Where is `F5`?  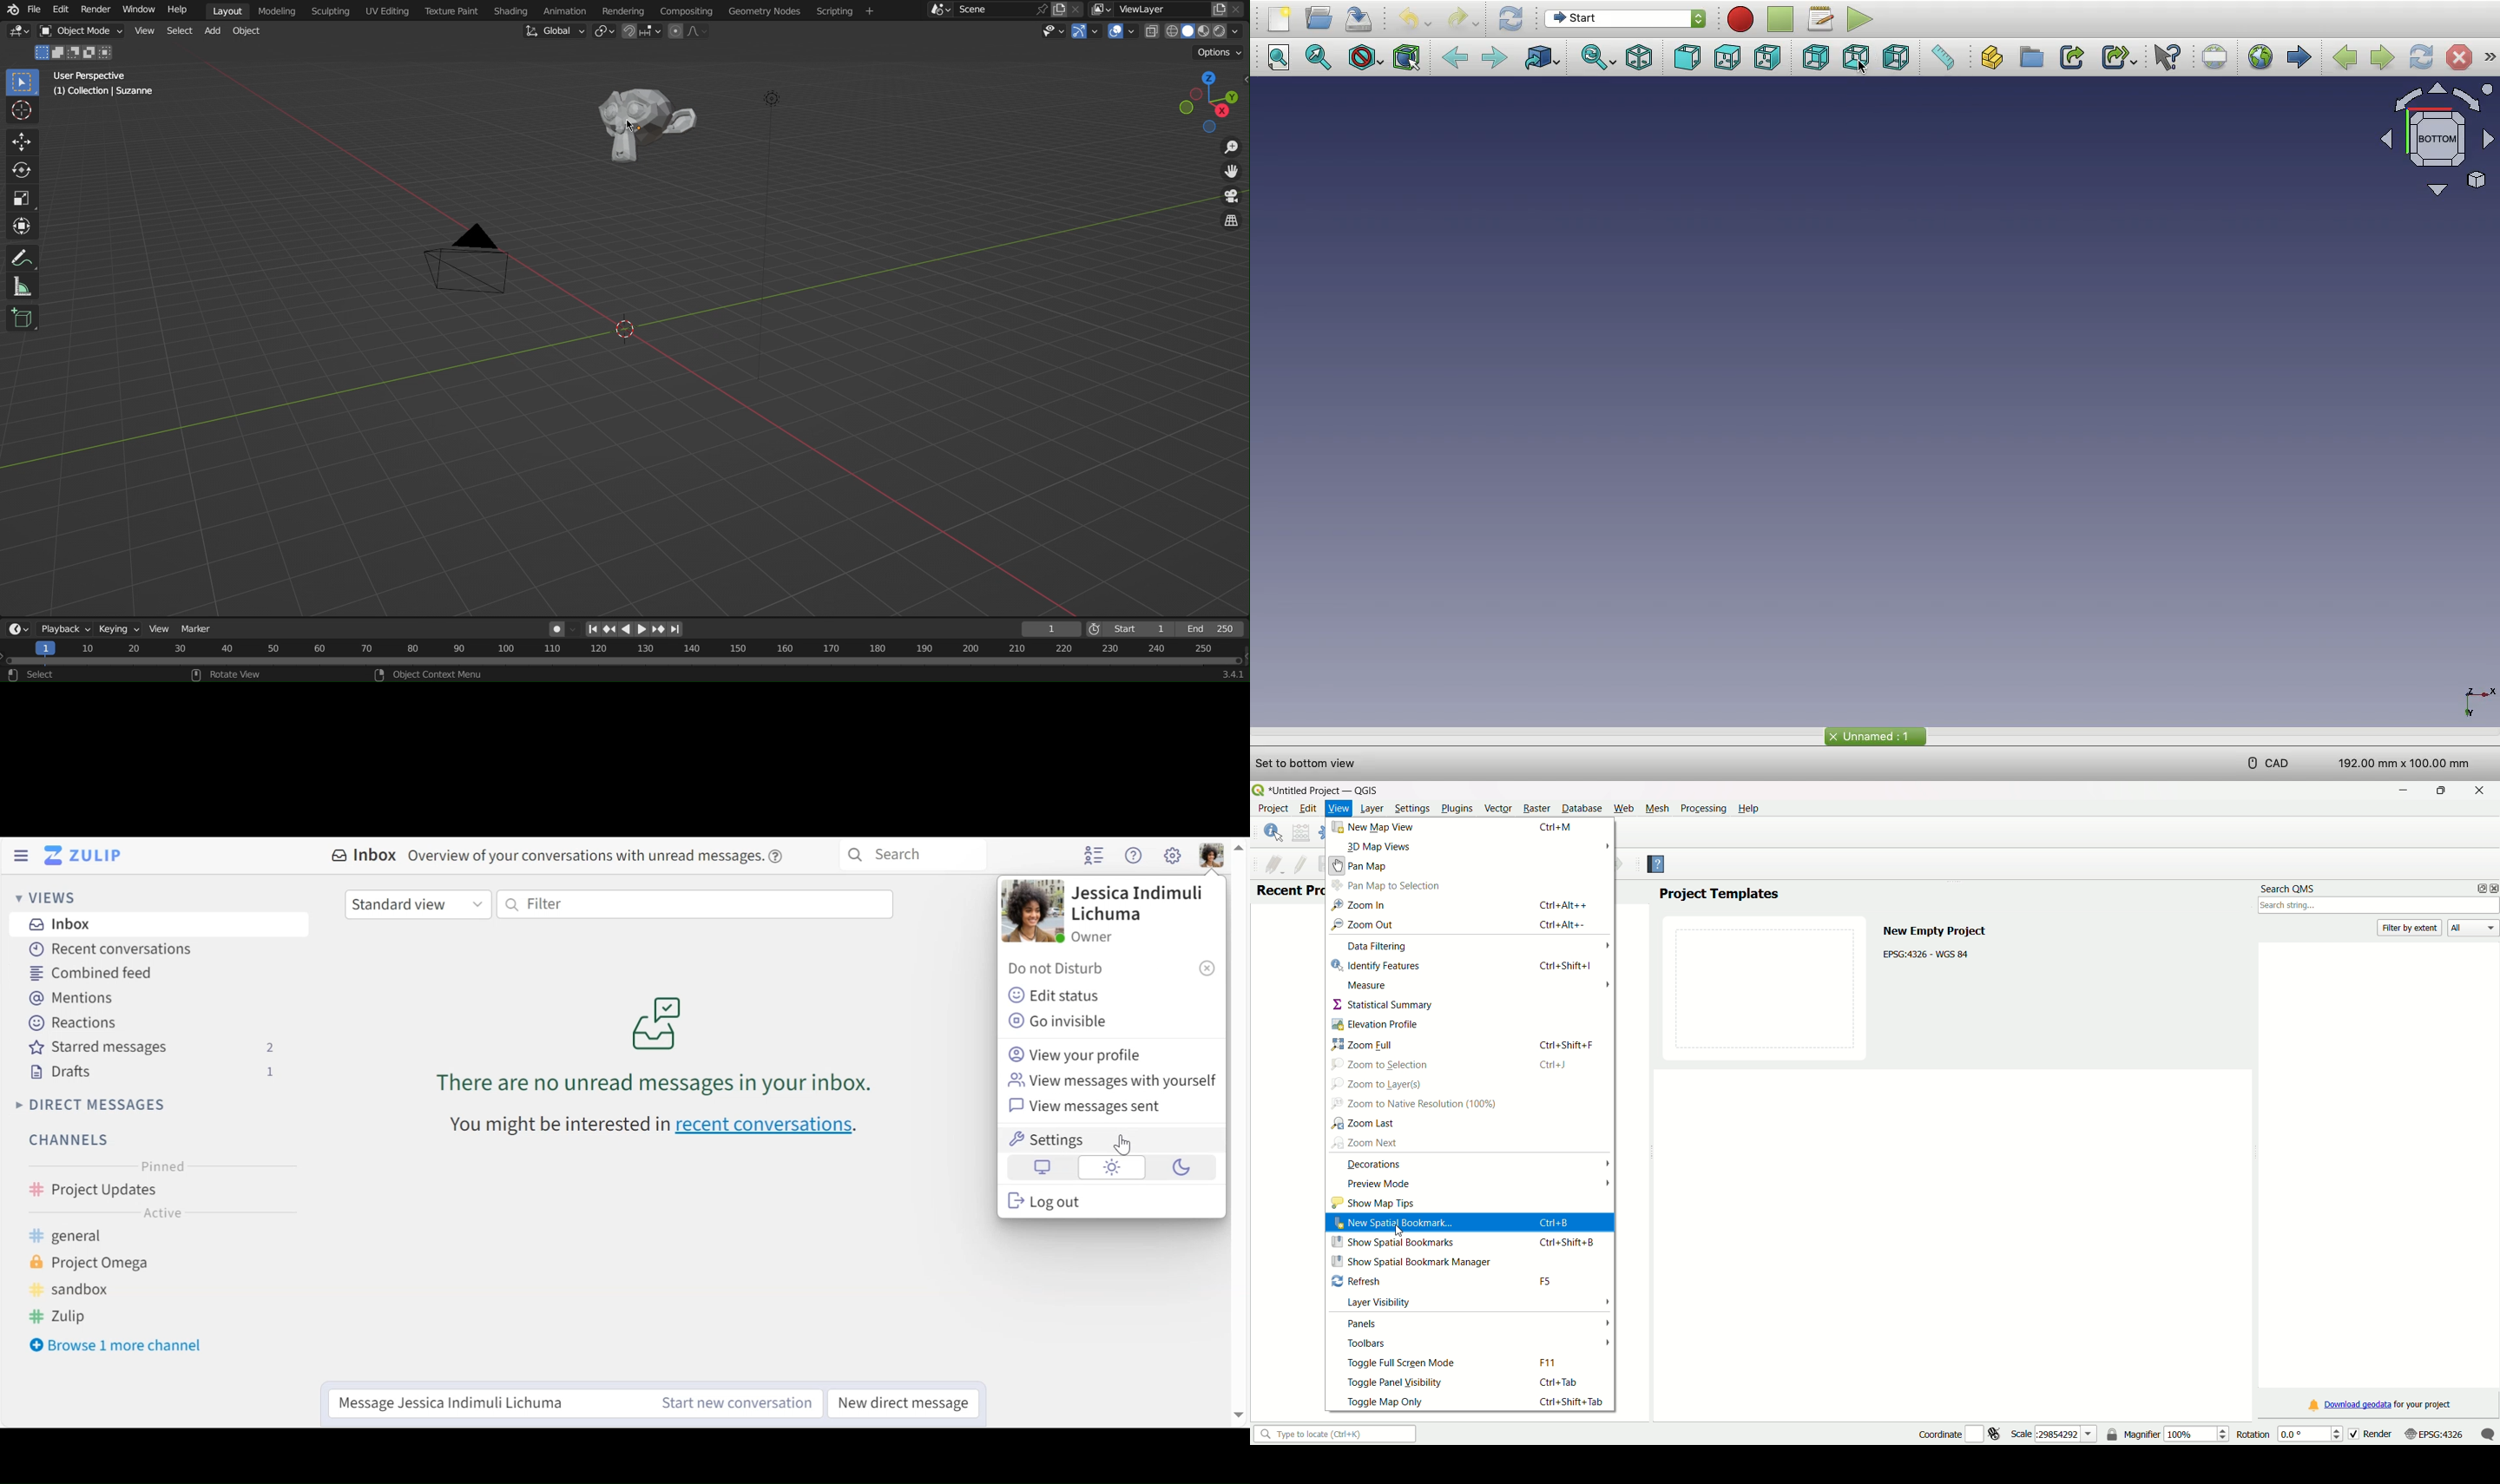 F5 is located at coordinates (1548, 1282).